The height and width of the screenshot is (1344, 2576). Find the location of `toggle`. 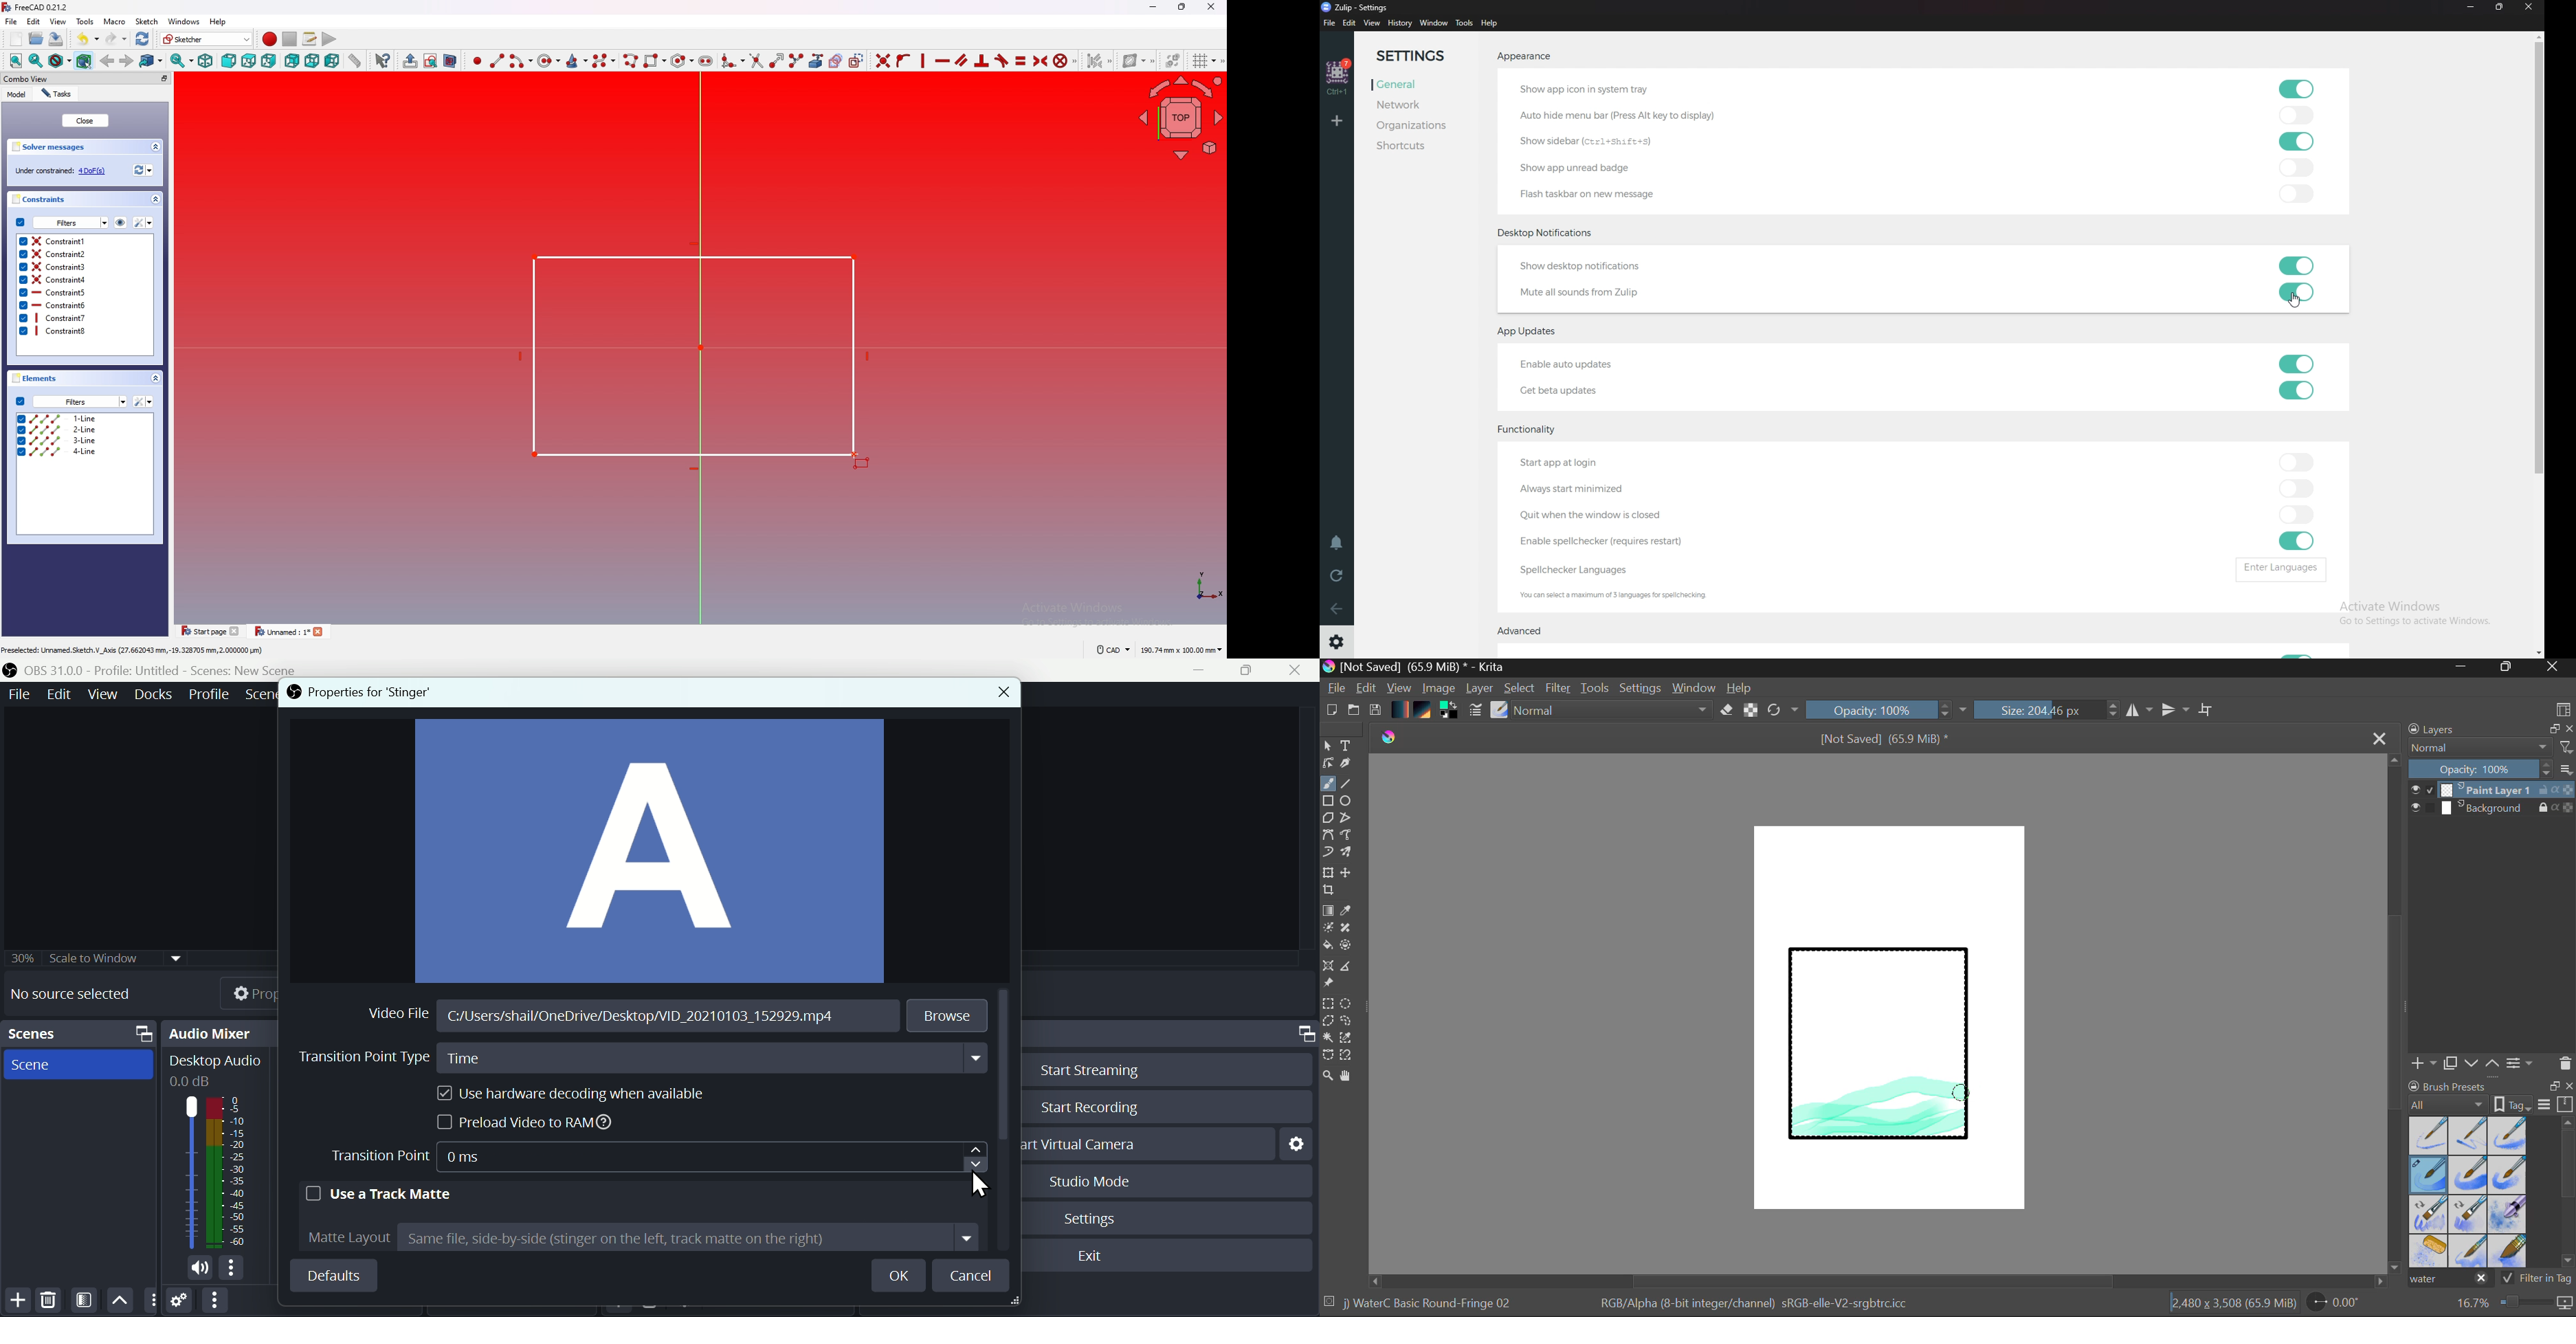

toggle is located at coordinates (2296, 540).